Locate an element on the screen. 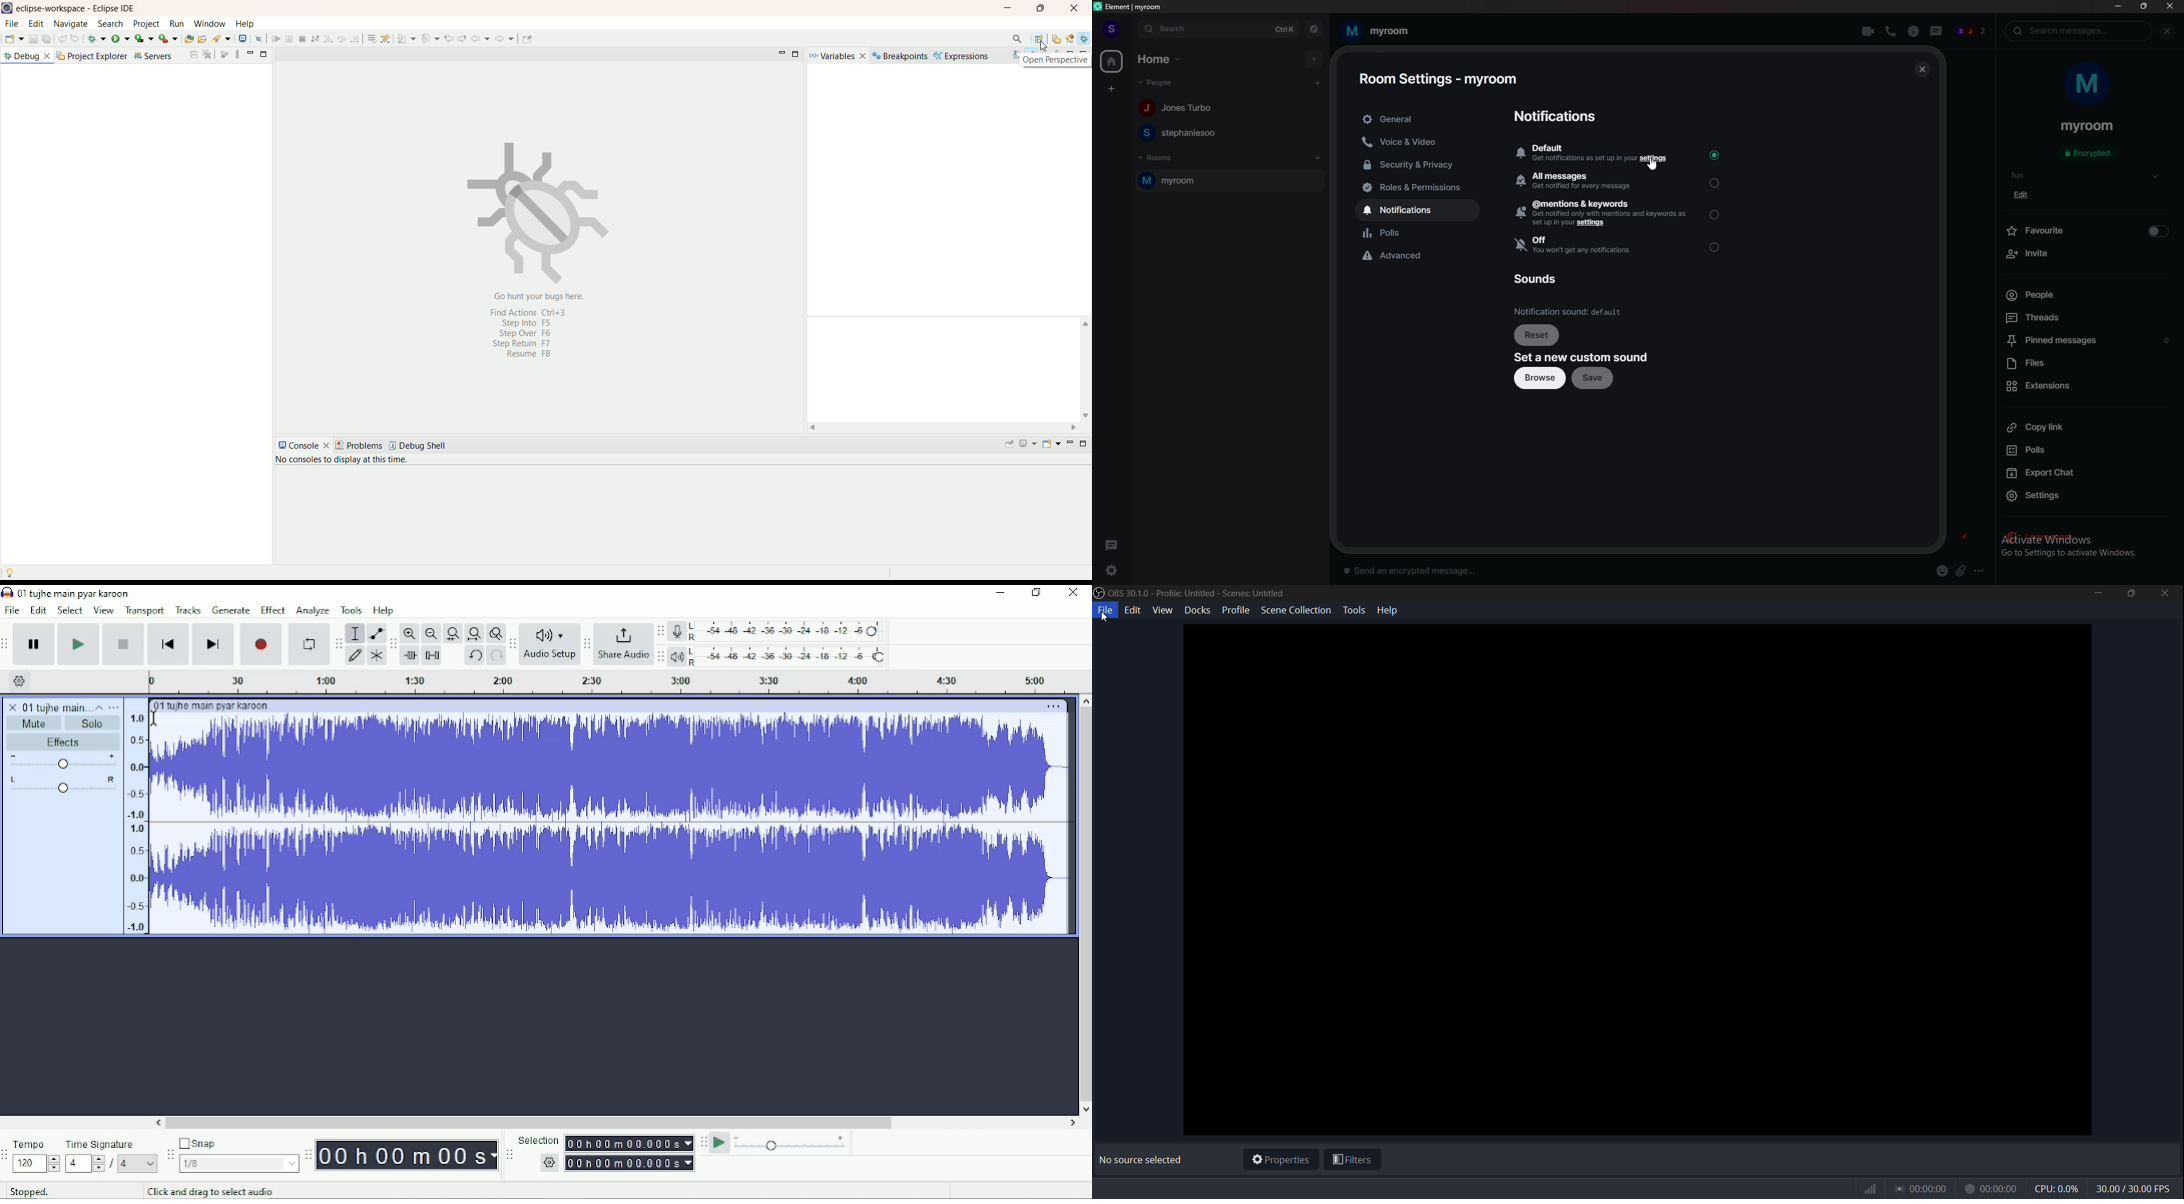 The height and width of the screenshot is (1204, 2184). Record meter is located at coordinates (776, 631).